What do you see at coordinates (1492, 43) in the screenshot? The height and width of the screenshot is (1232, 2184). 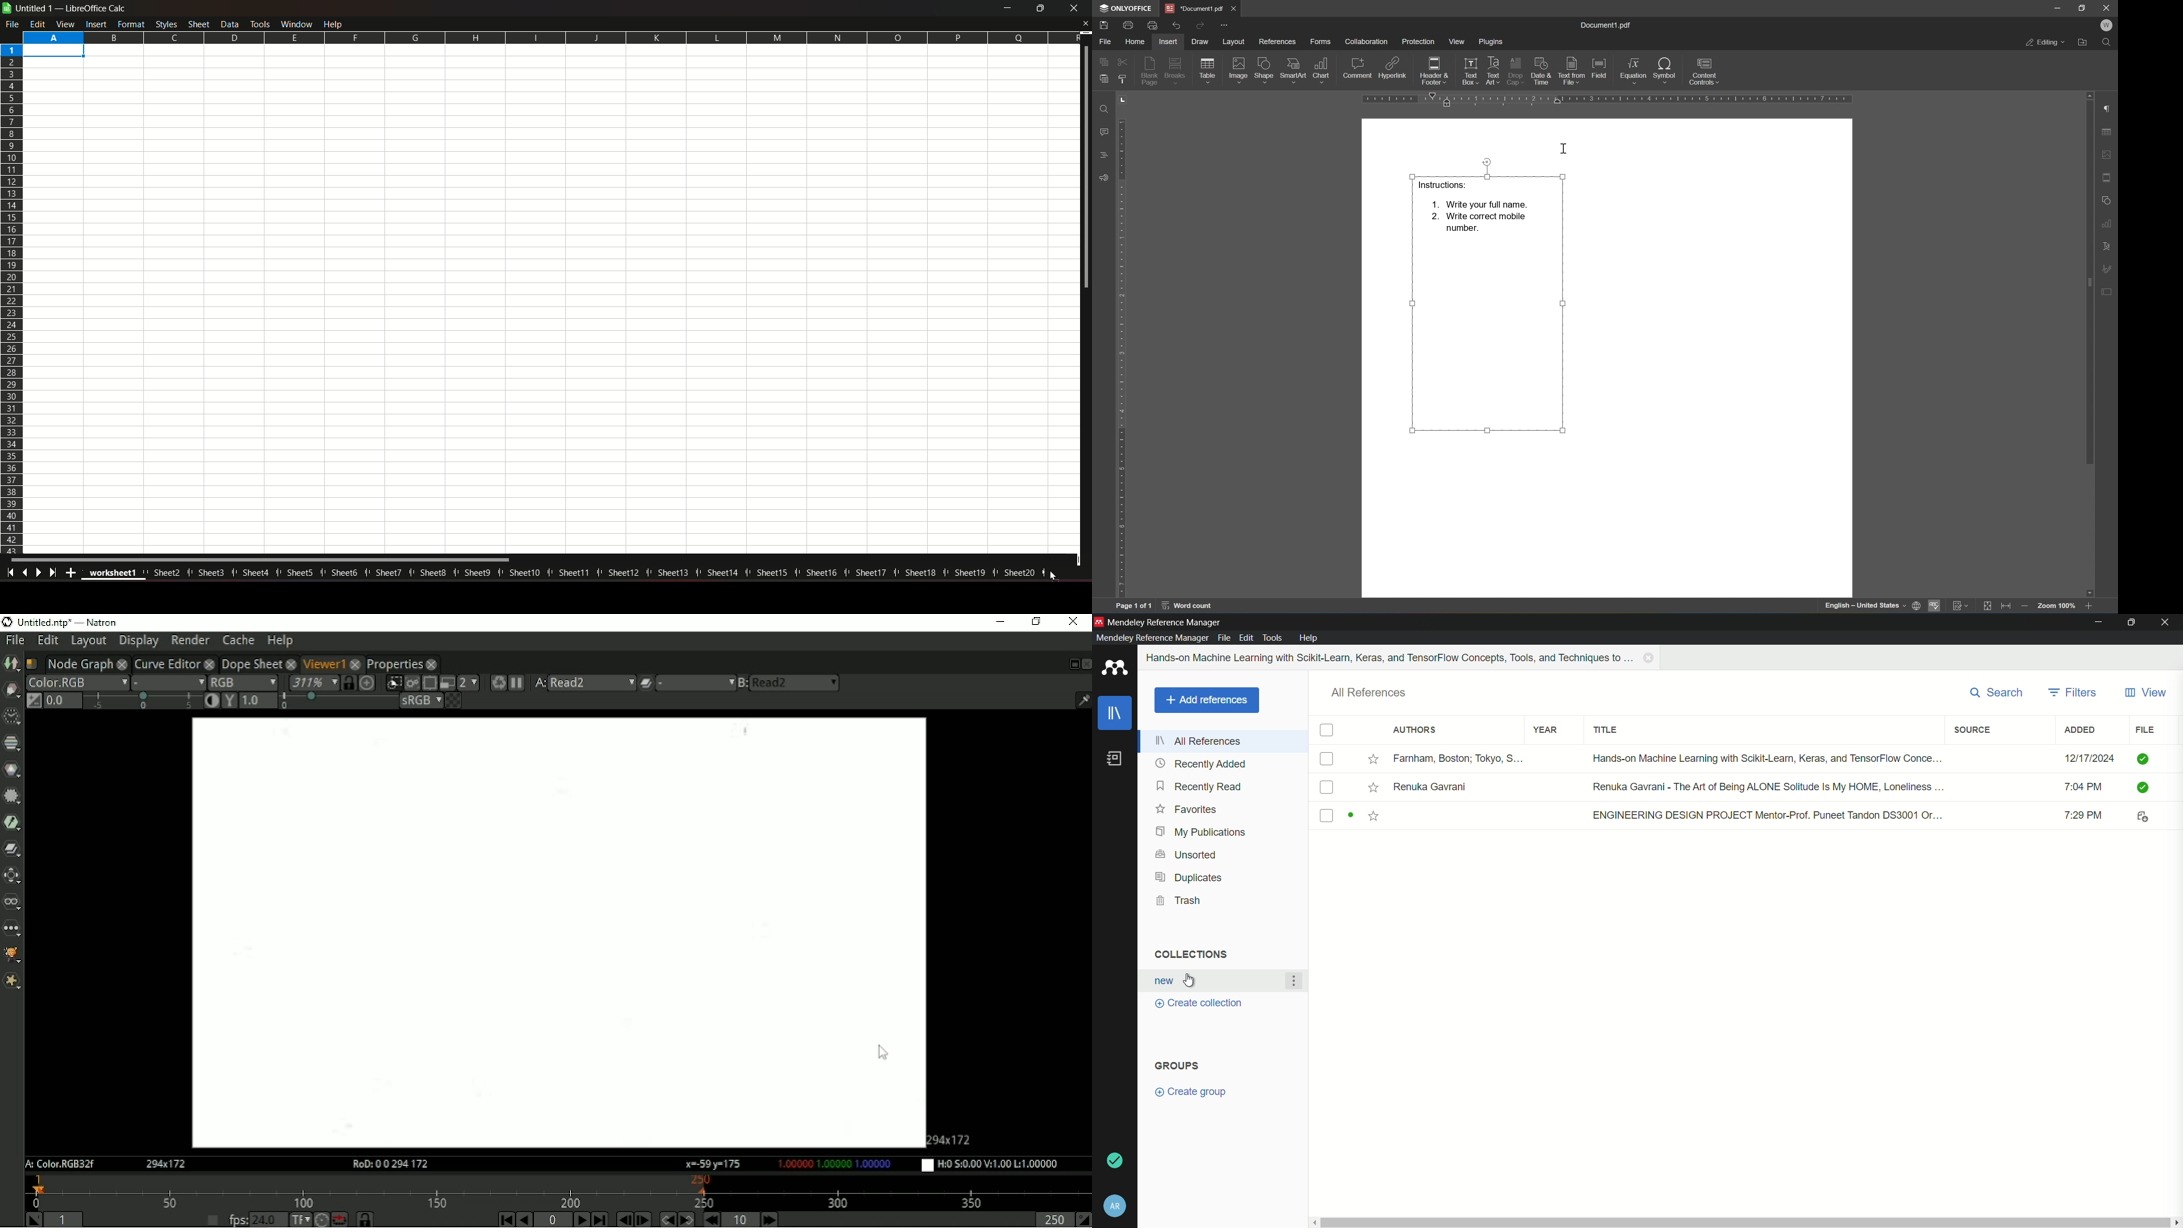 I see `plugins` at bounding box center [1492, 43].